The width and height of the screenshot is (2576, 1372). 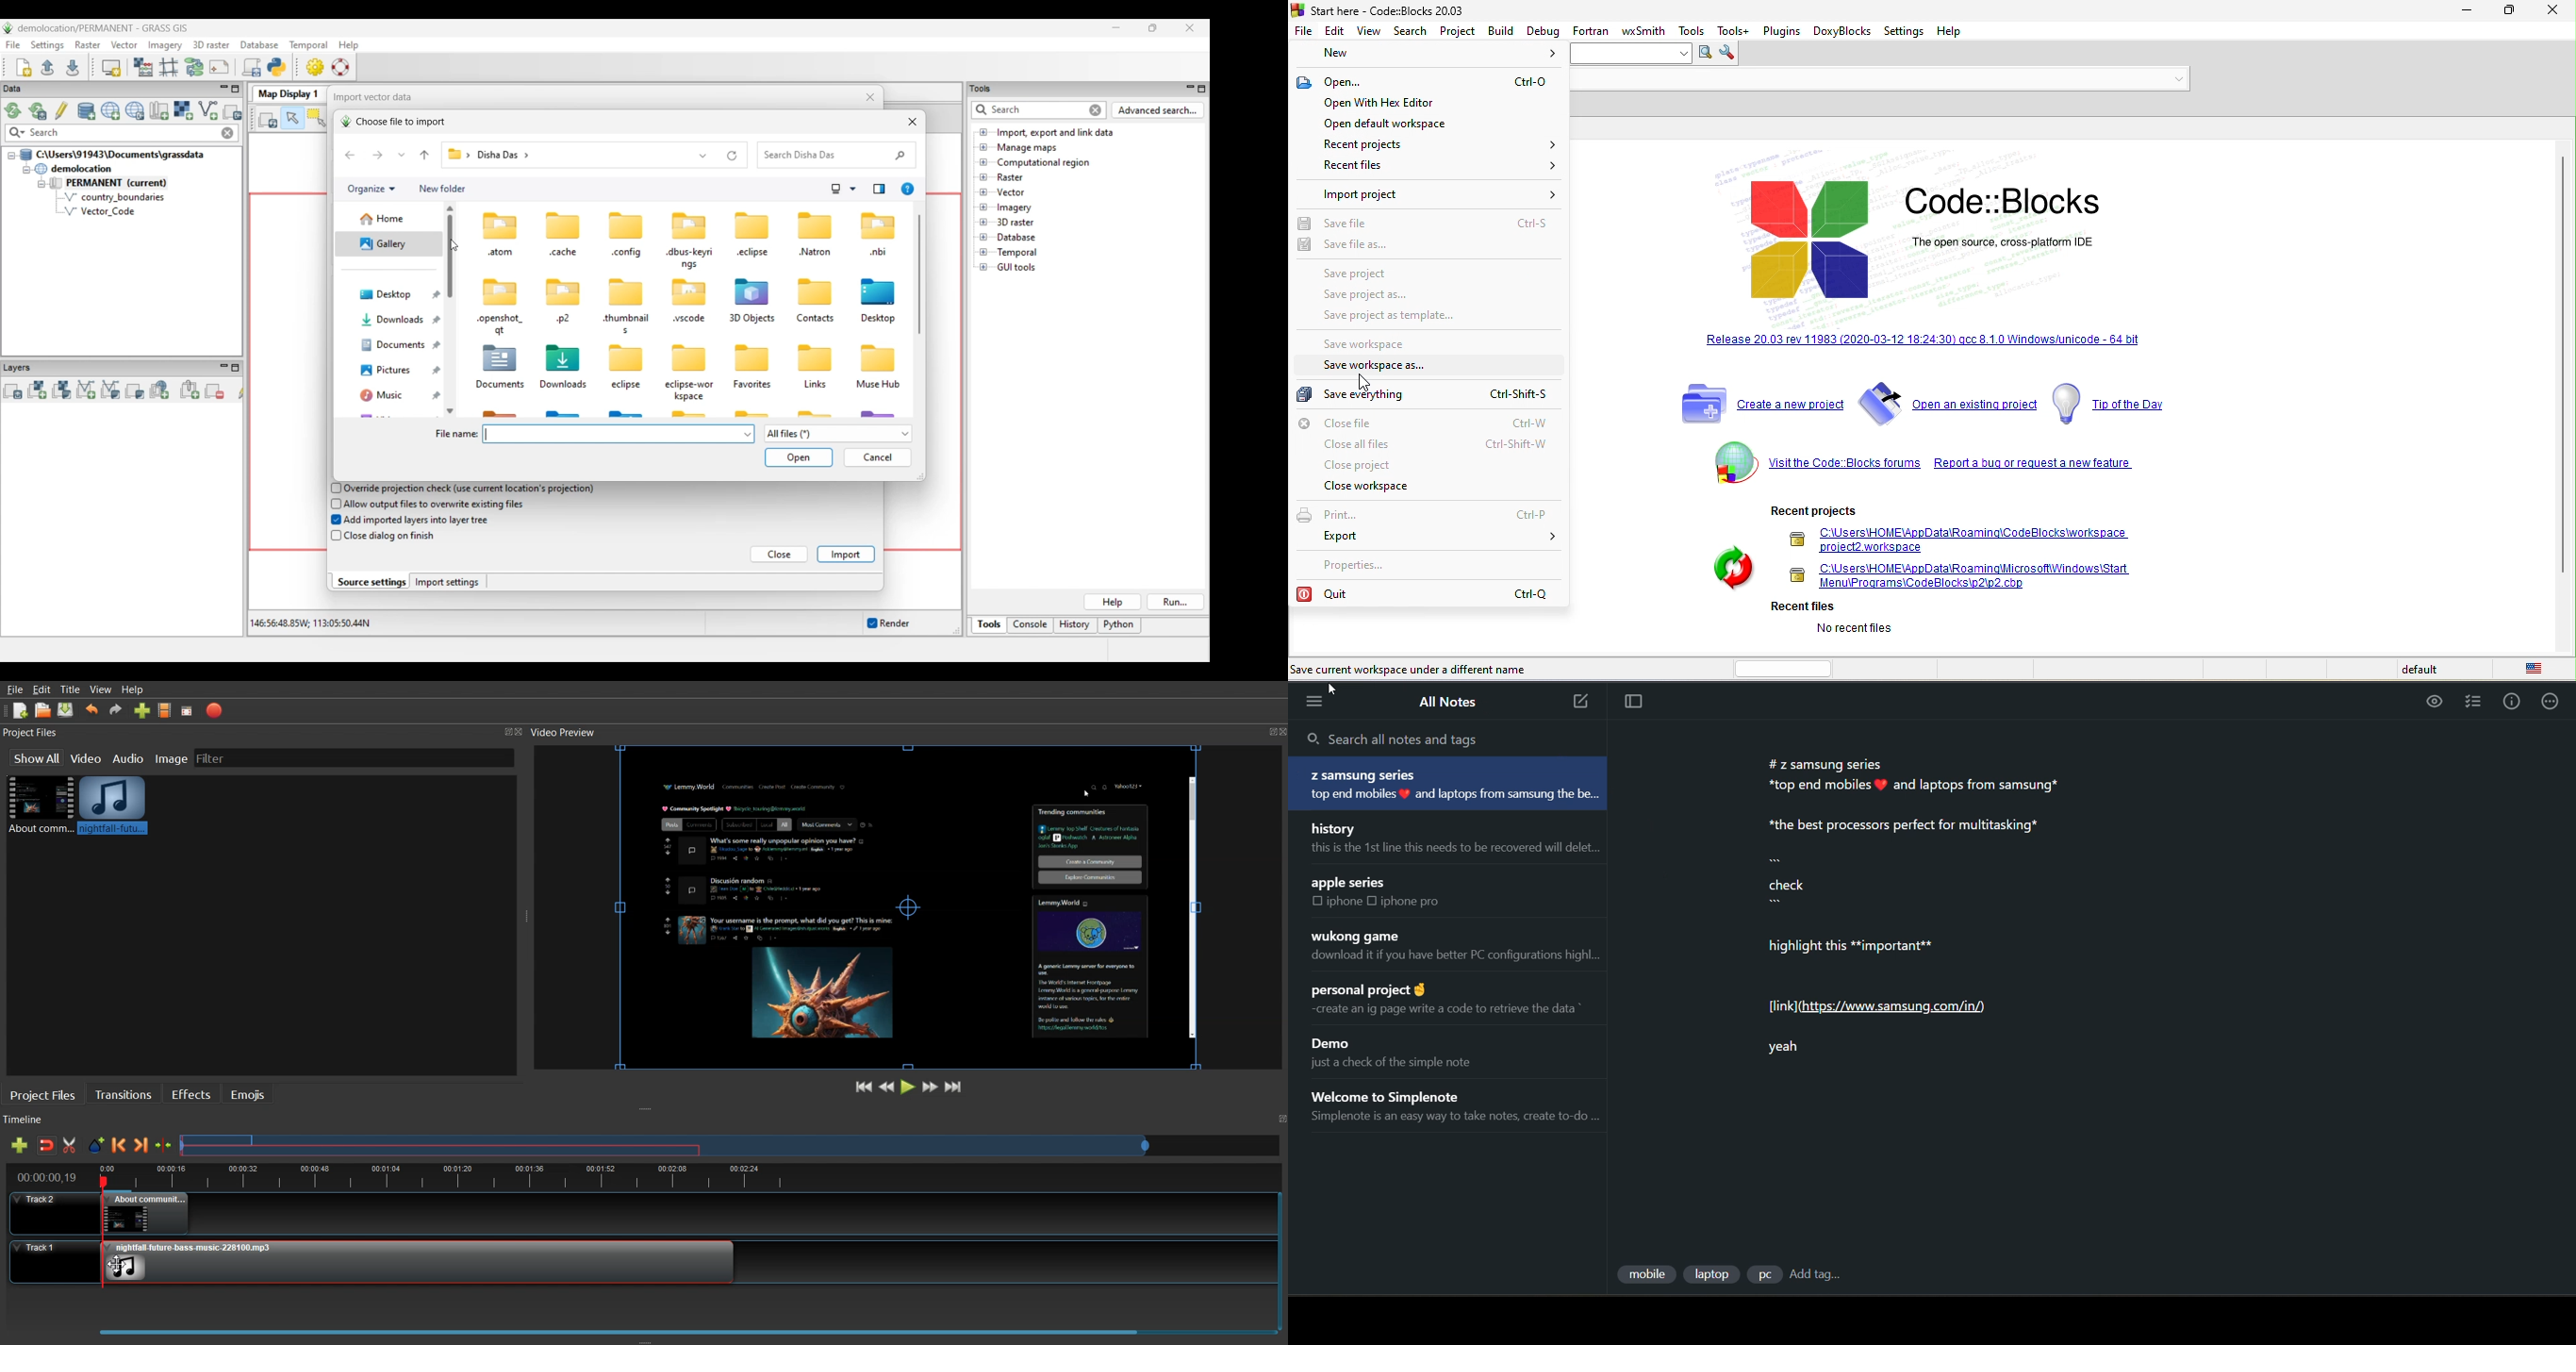 What do you see at coordinates (2512, 12) in the screenshot?
I see `maximize` at bounding box center [2512, 12].